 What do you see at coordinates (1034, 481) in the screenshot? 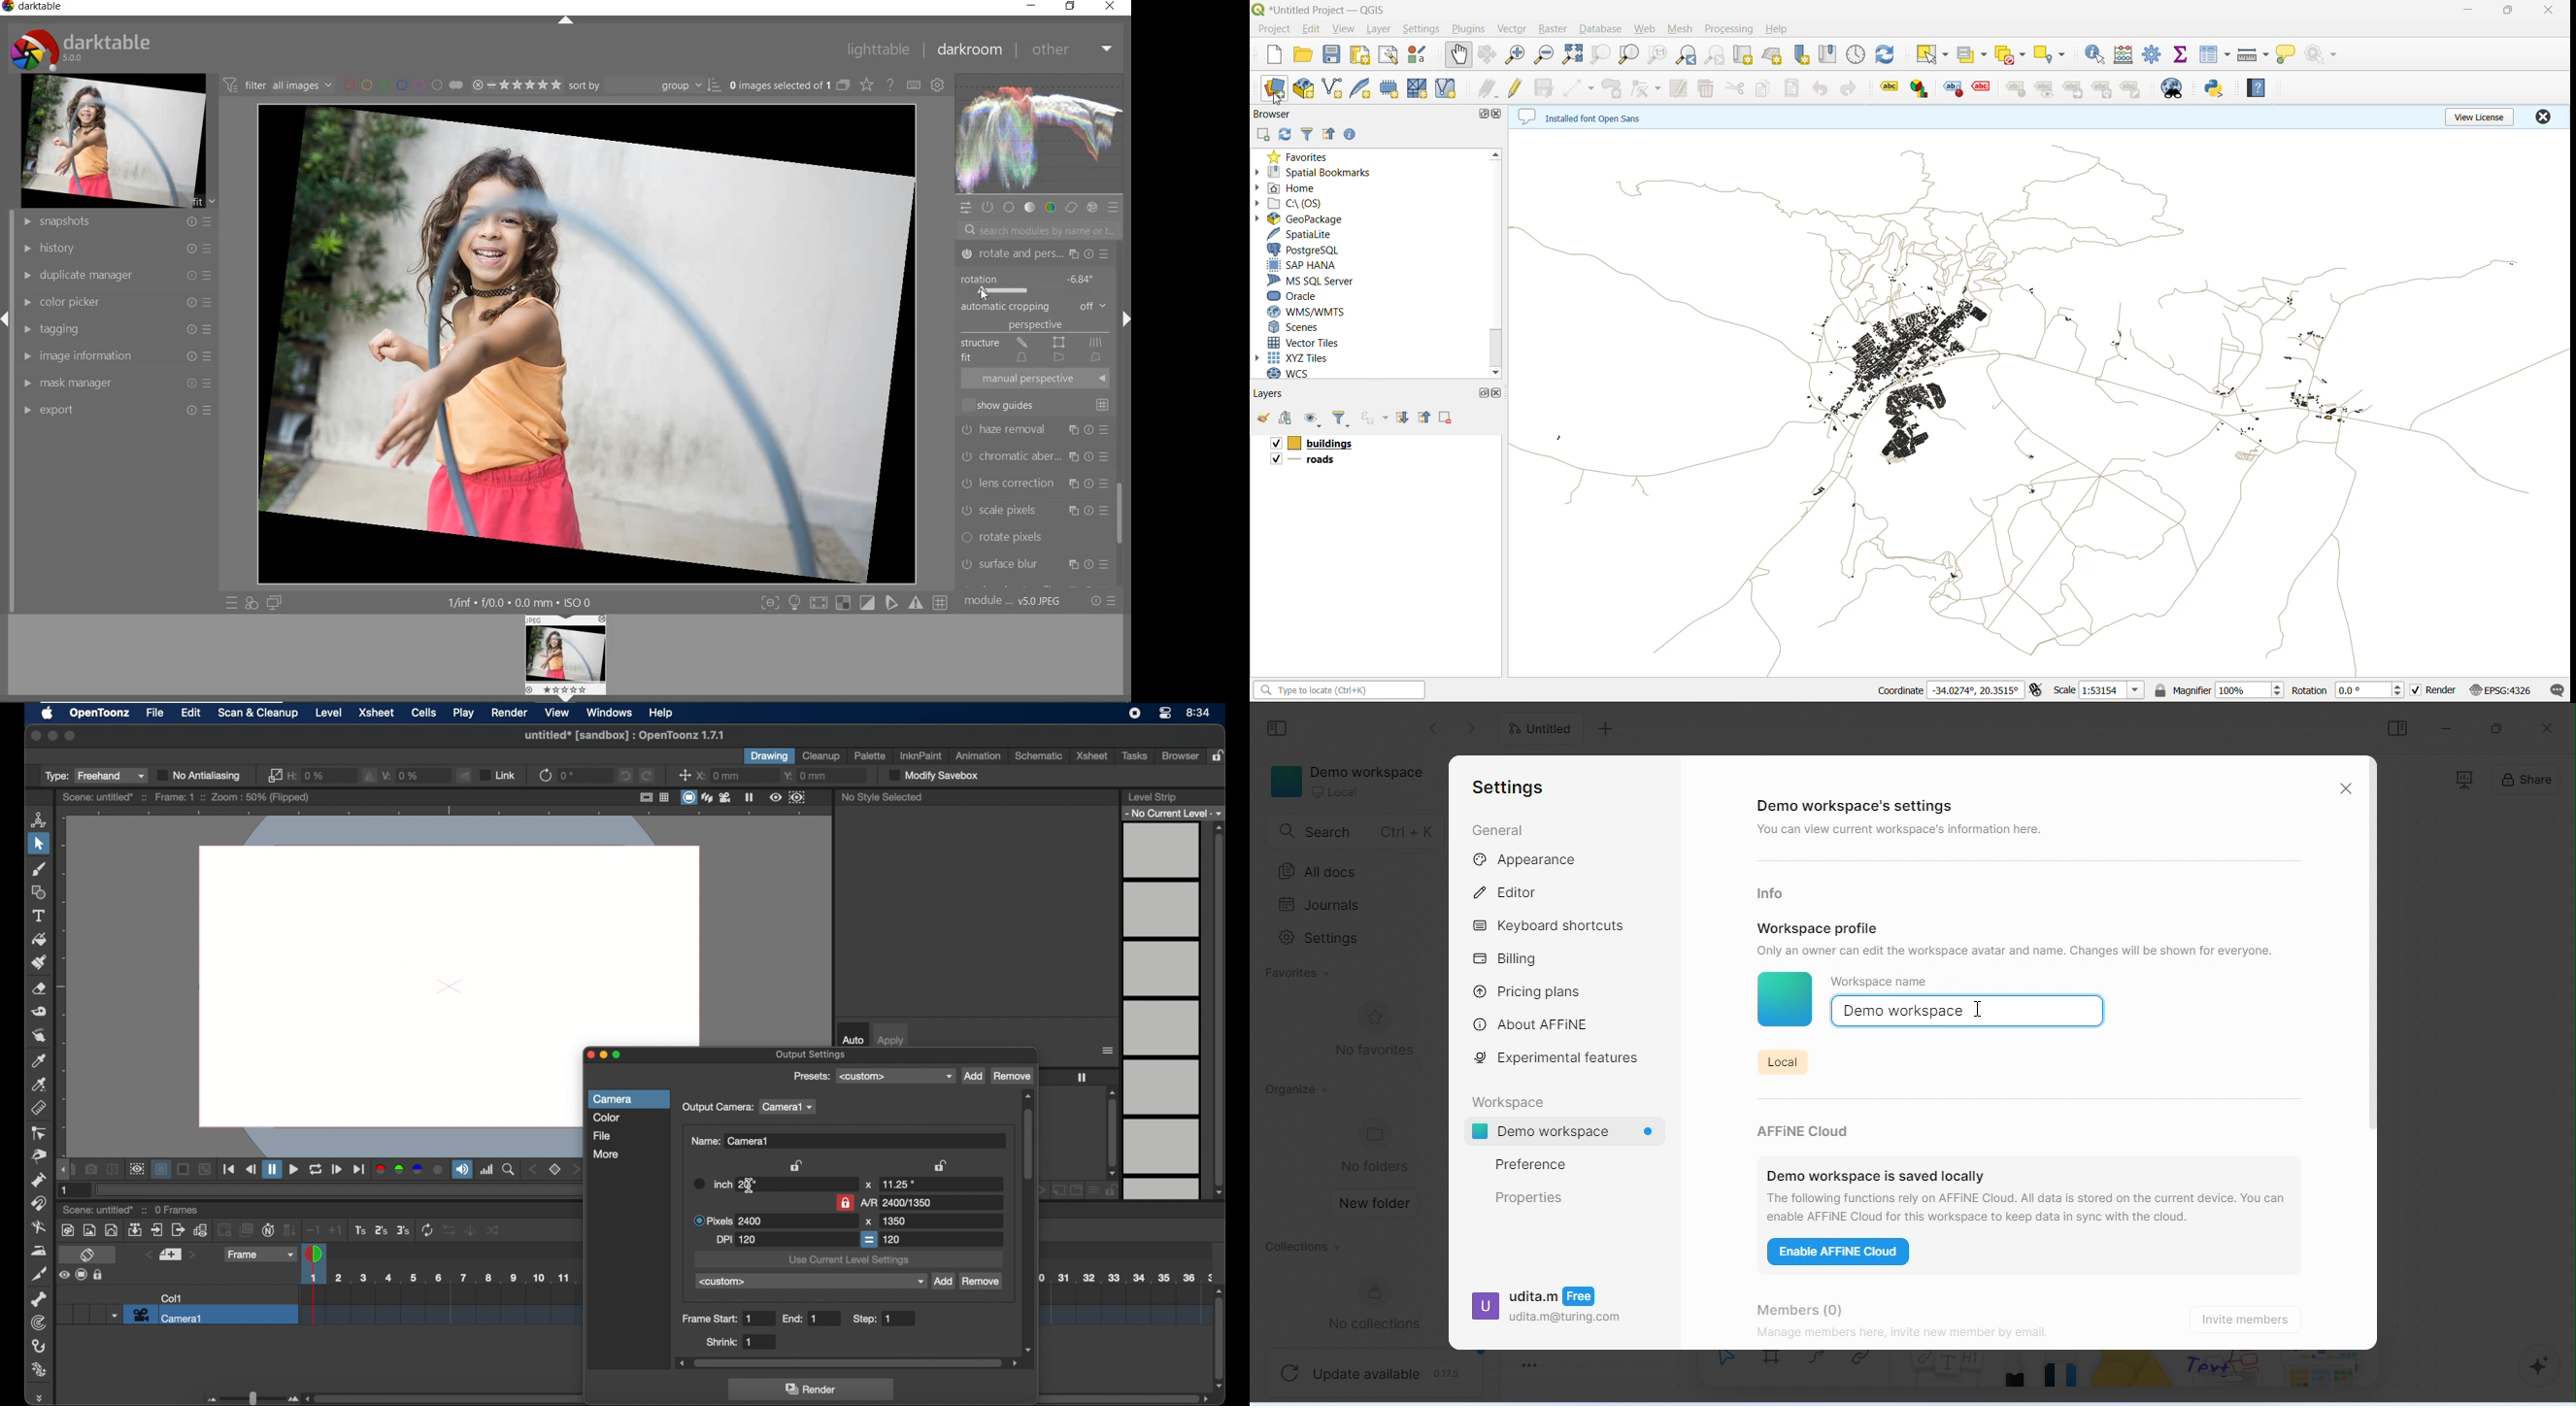
I see `lens correction` at bounding box center [1034, 481].